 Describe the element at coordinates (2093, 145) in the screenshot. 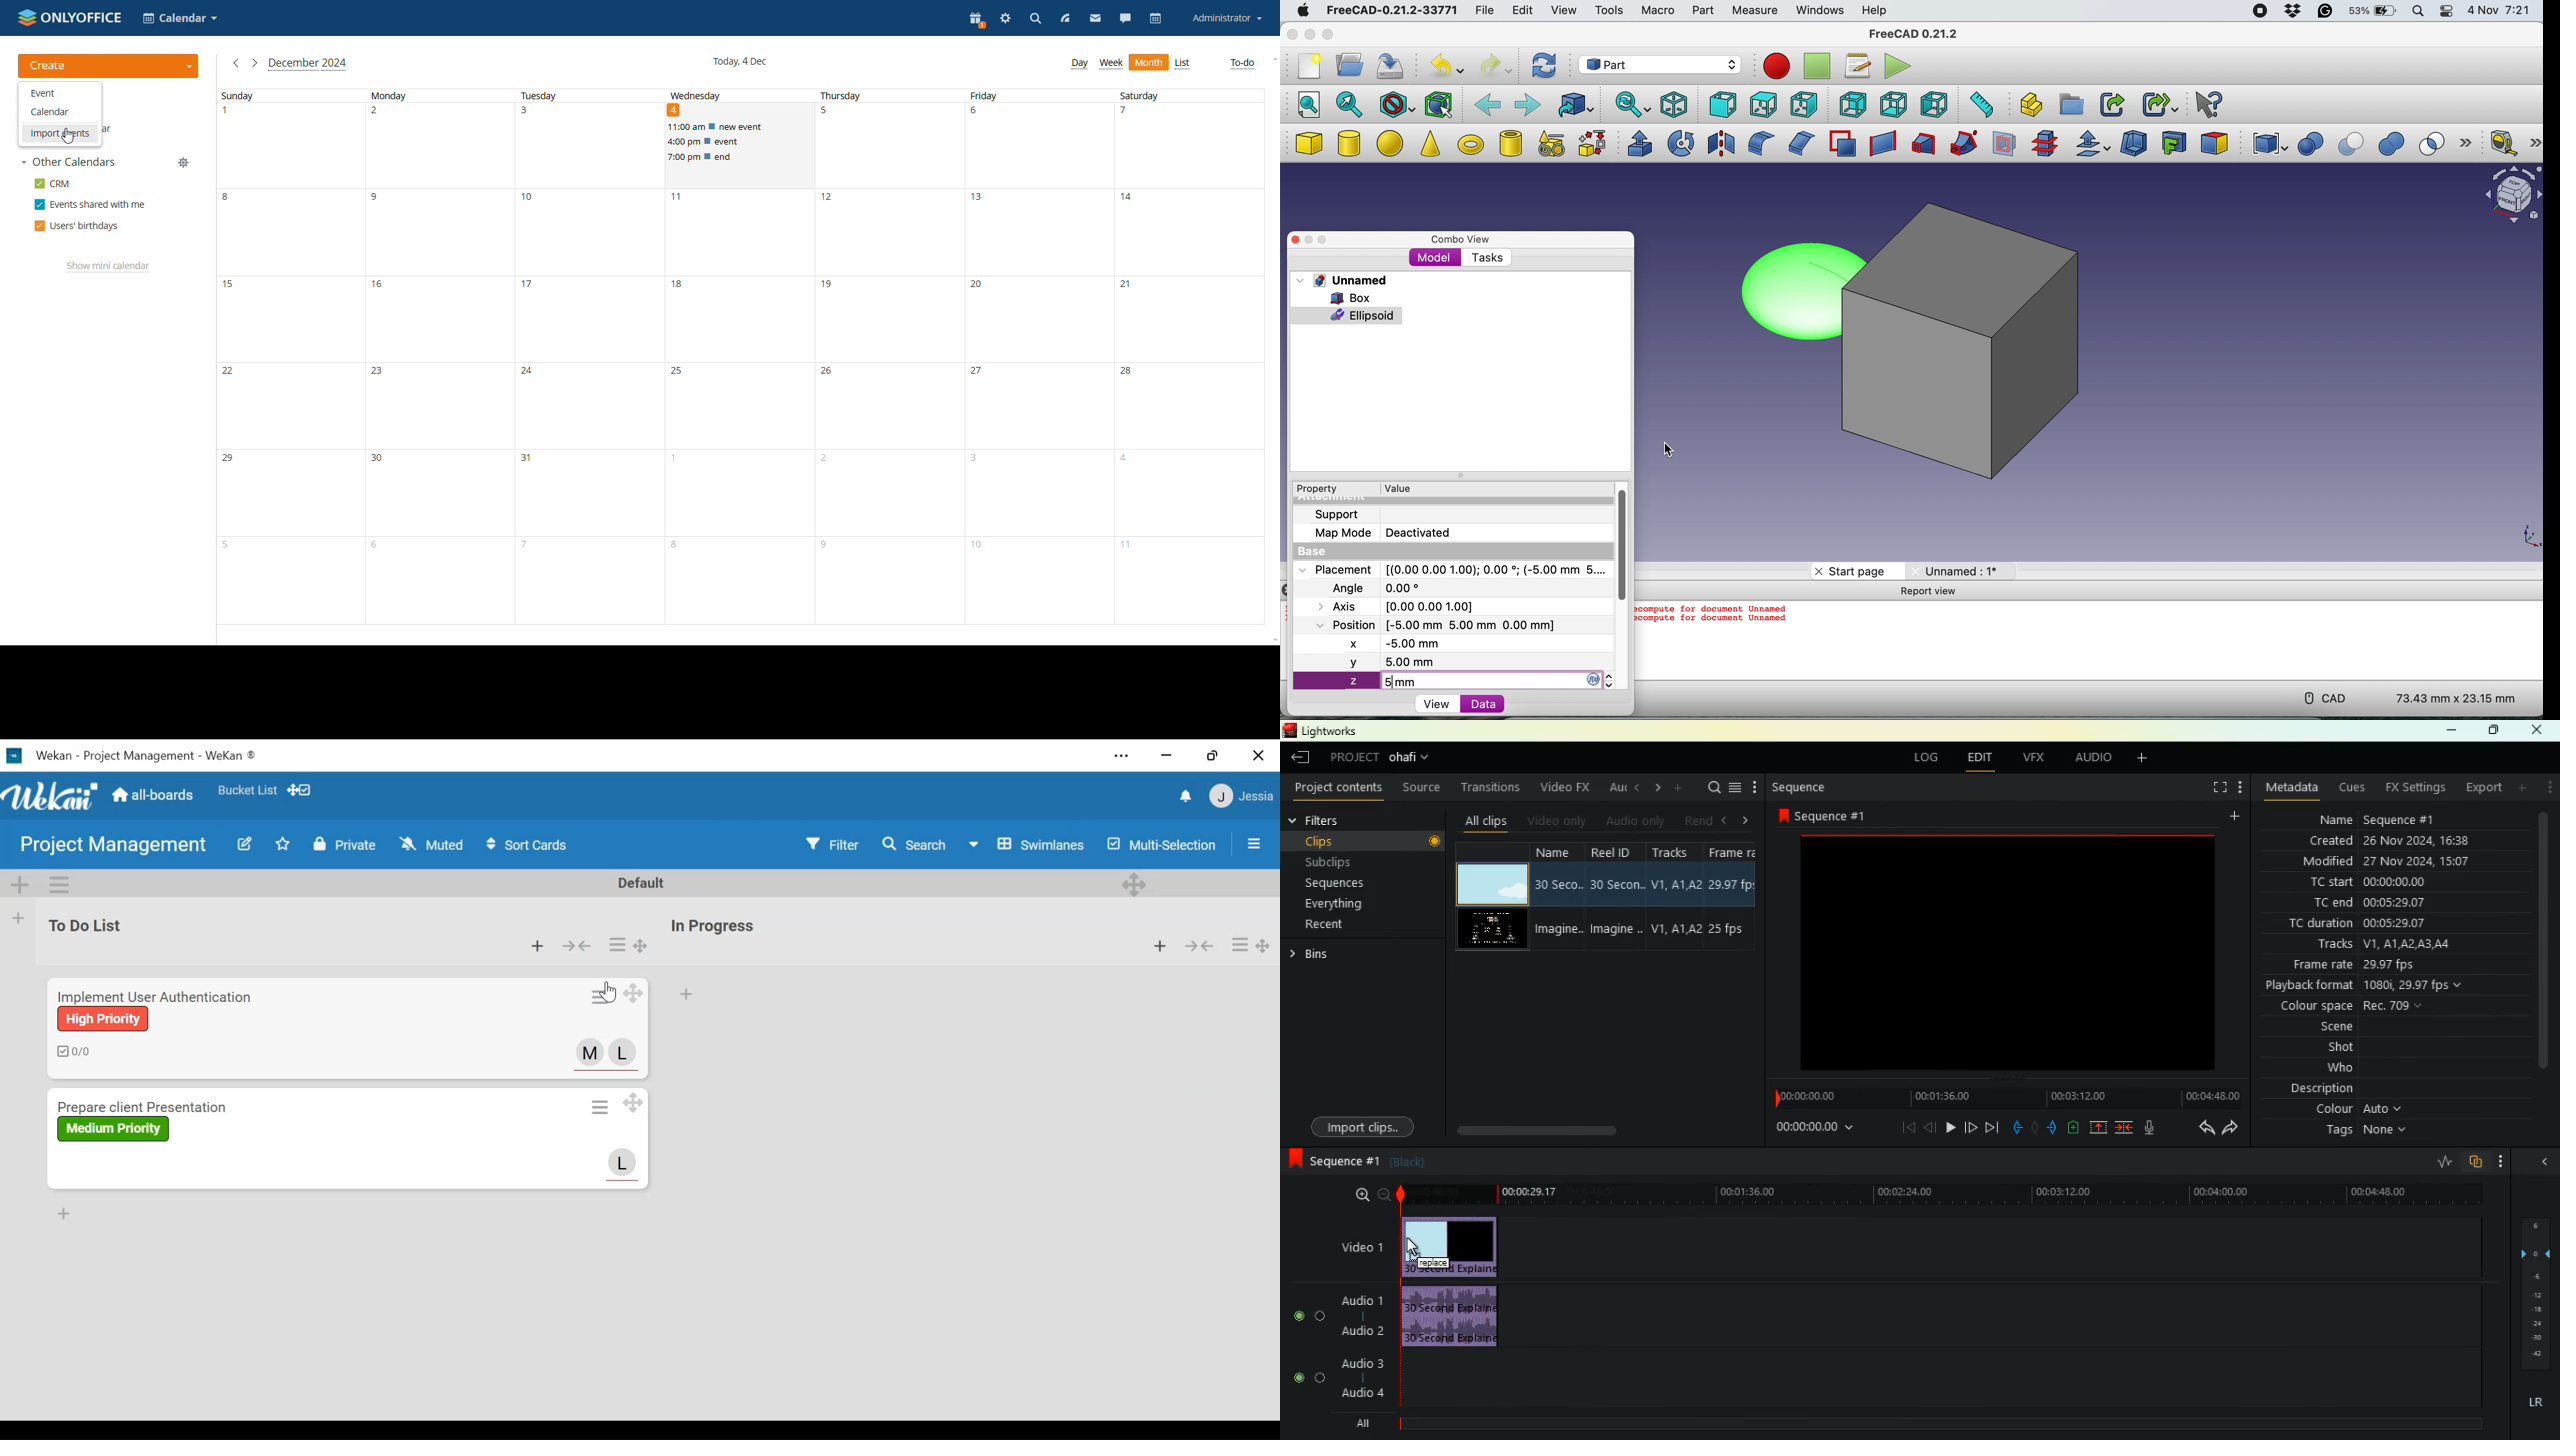

I see `offset` at that location.